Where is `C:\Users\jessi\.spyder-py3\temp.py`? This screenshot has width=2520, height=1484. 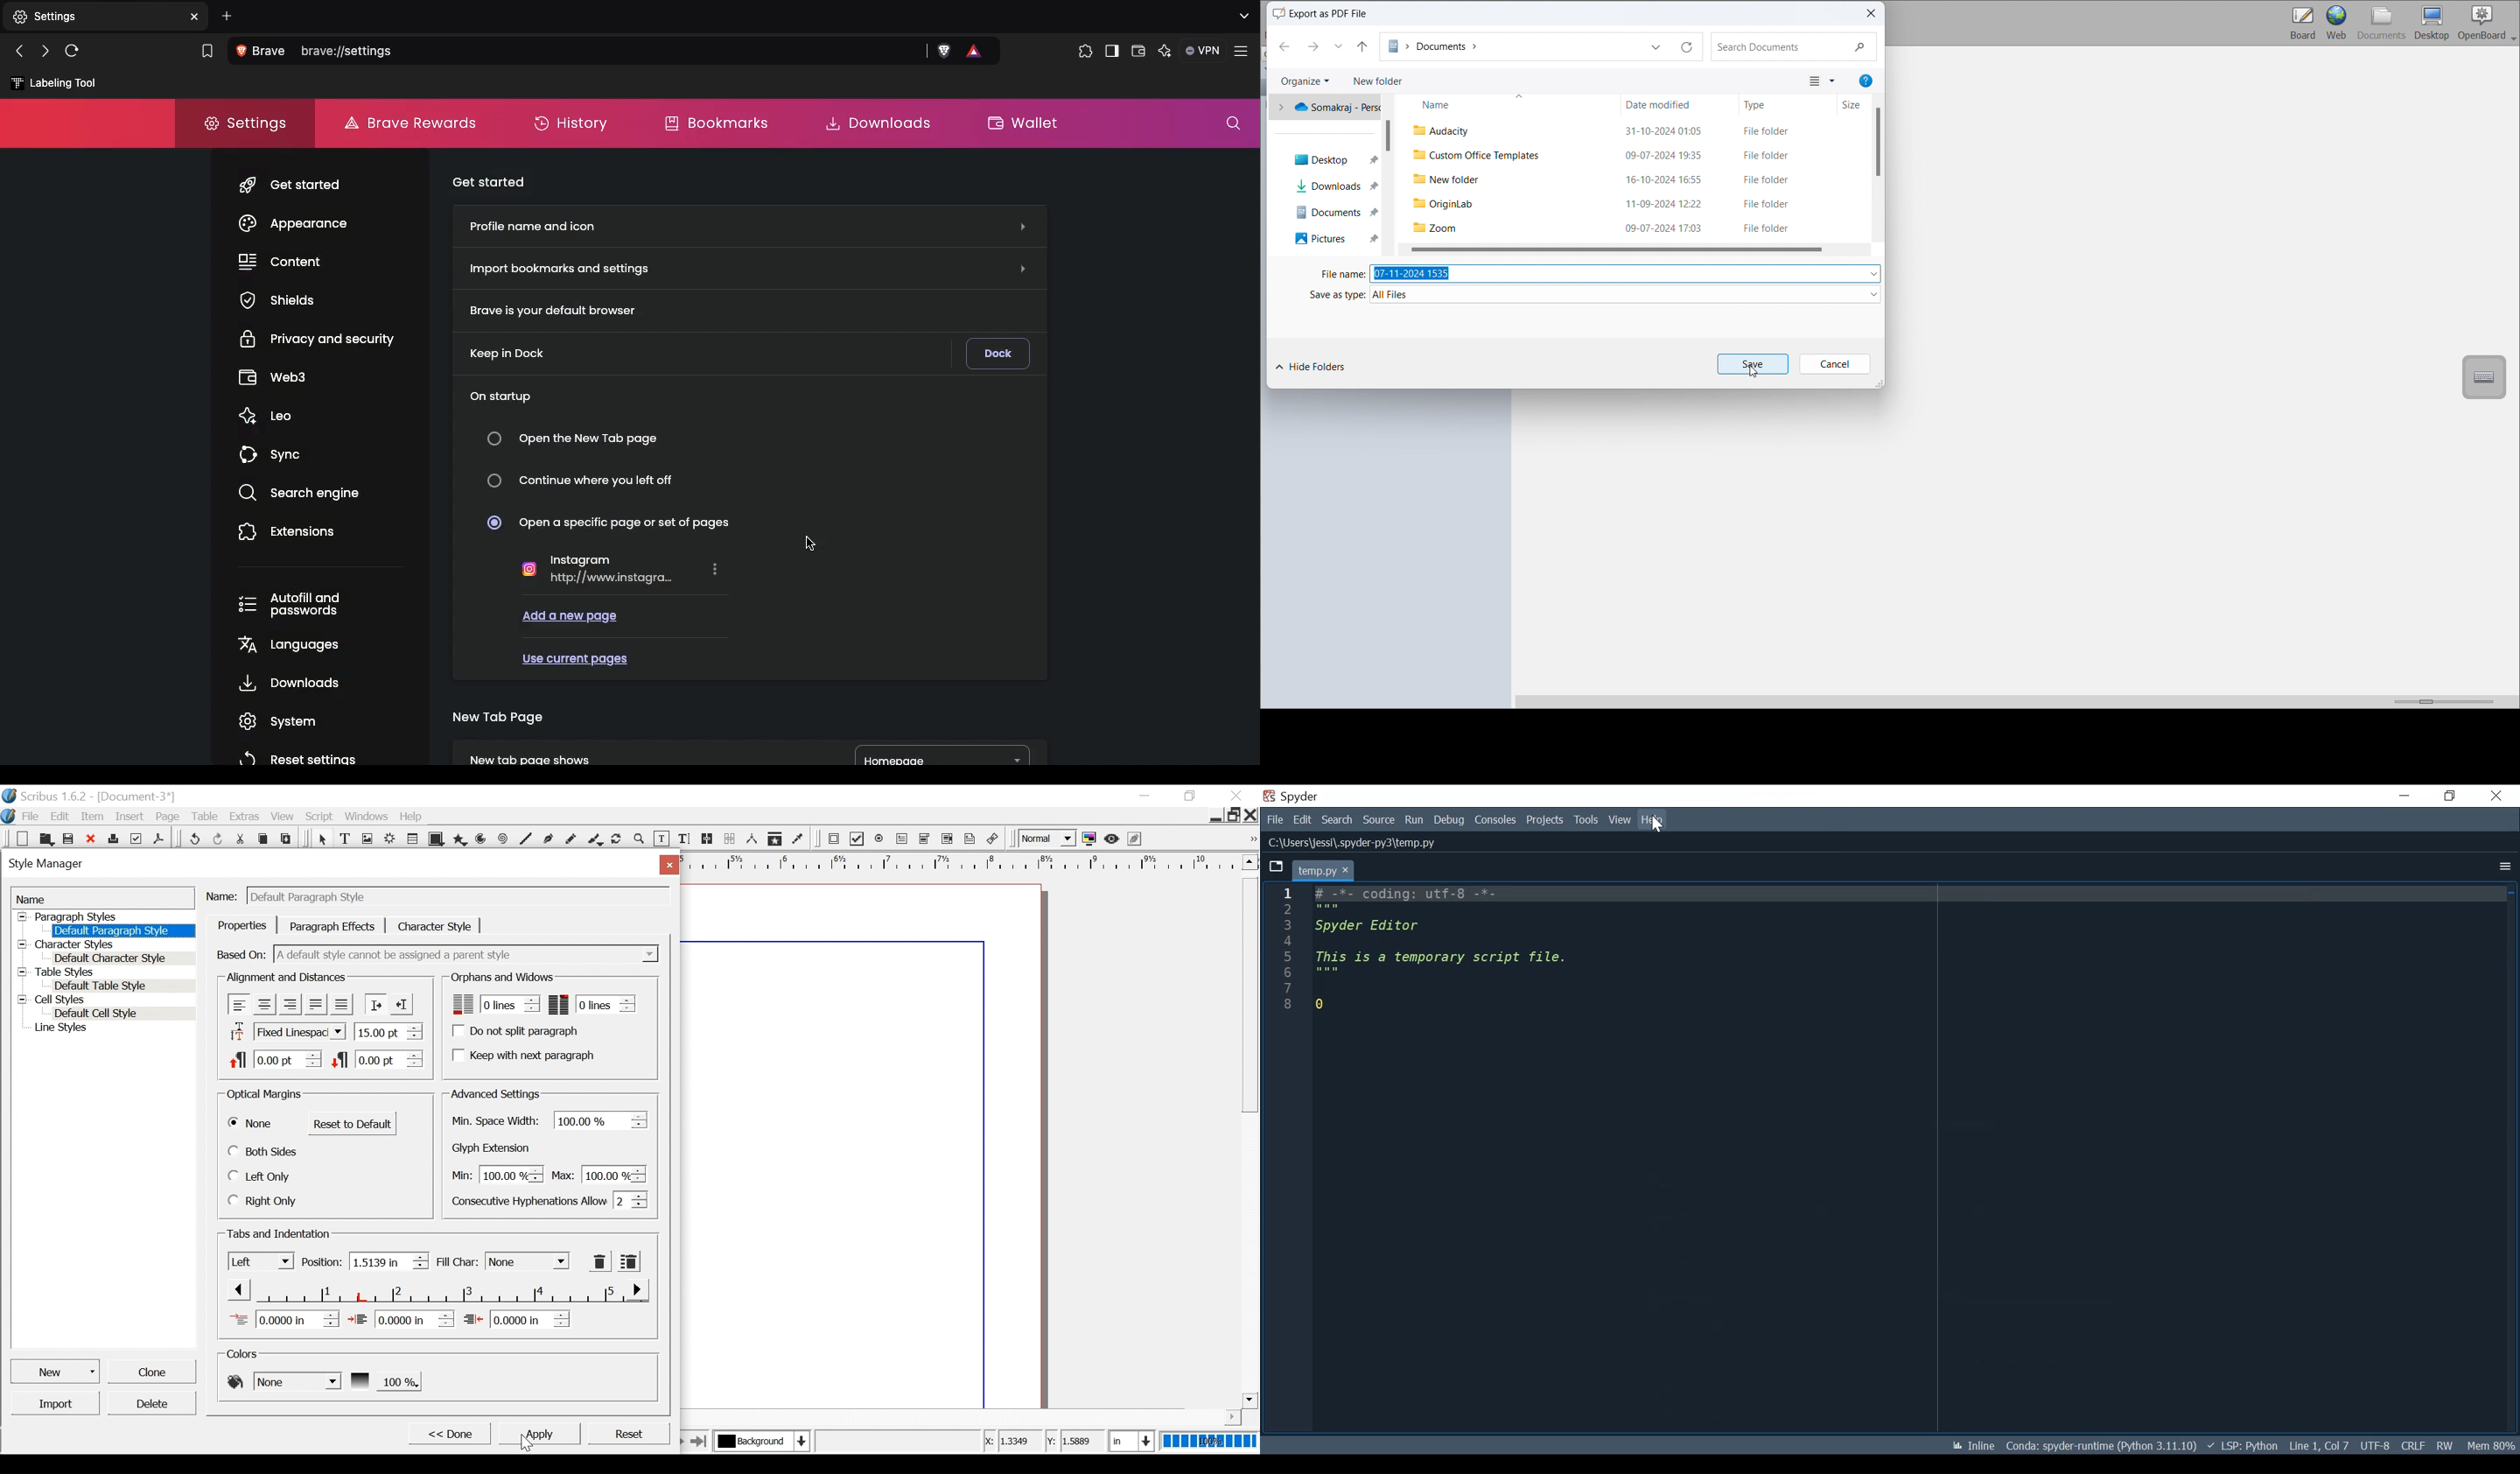 C:\Users\jessi\.spyder-py3\temp.py is located at coordinates (1368, 844).